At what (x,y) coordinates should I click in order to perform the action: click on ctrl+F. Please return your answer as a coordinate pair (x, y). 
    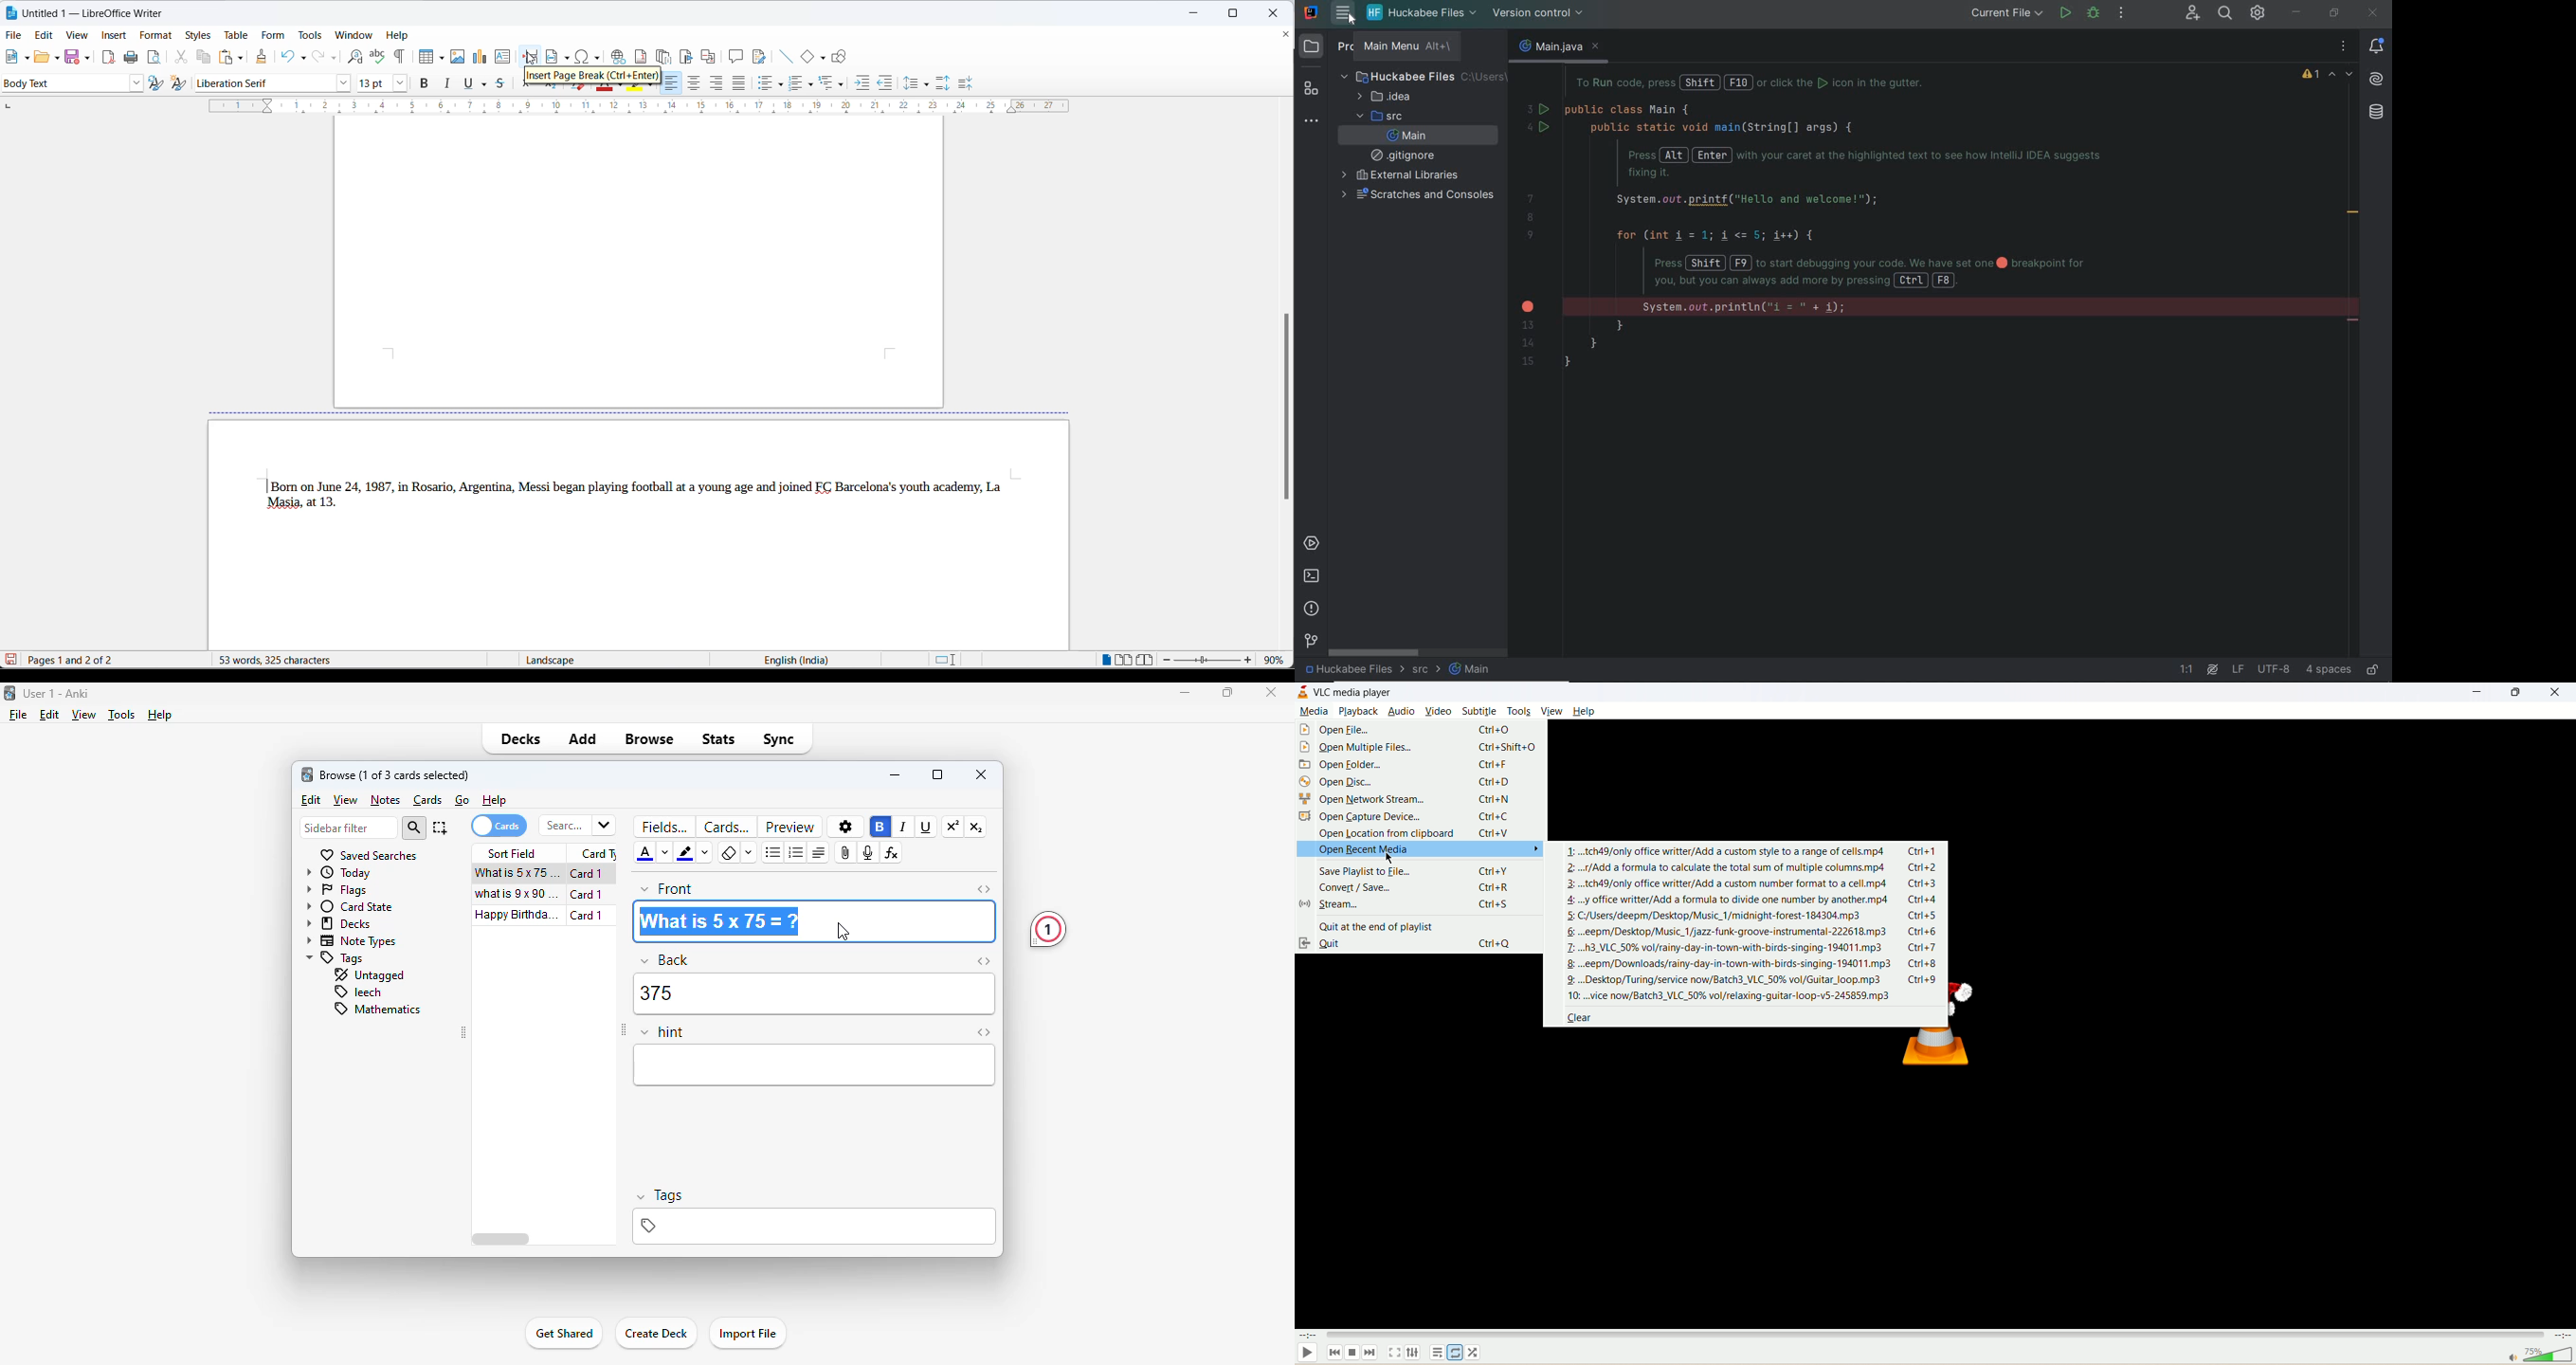
    Looking at the image, I should click on (1494, 765).